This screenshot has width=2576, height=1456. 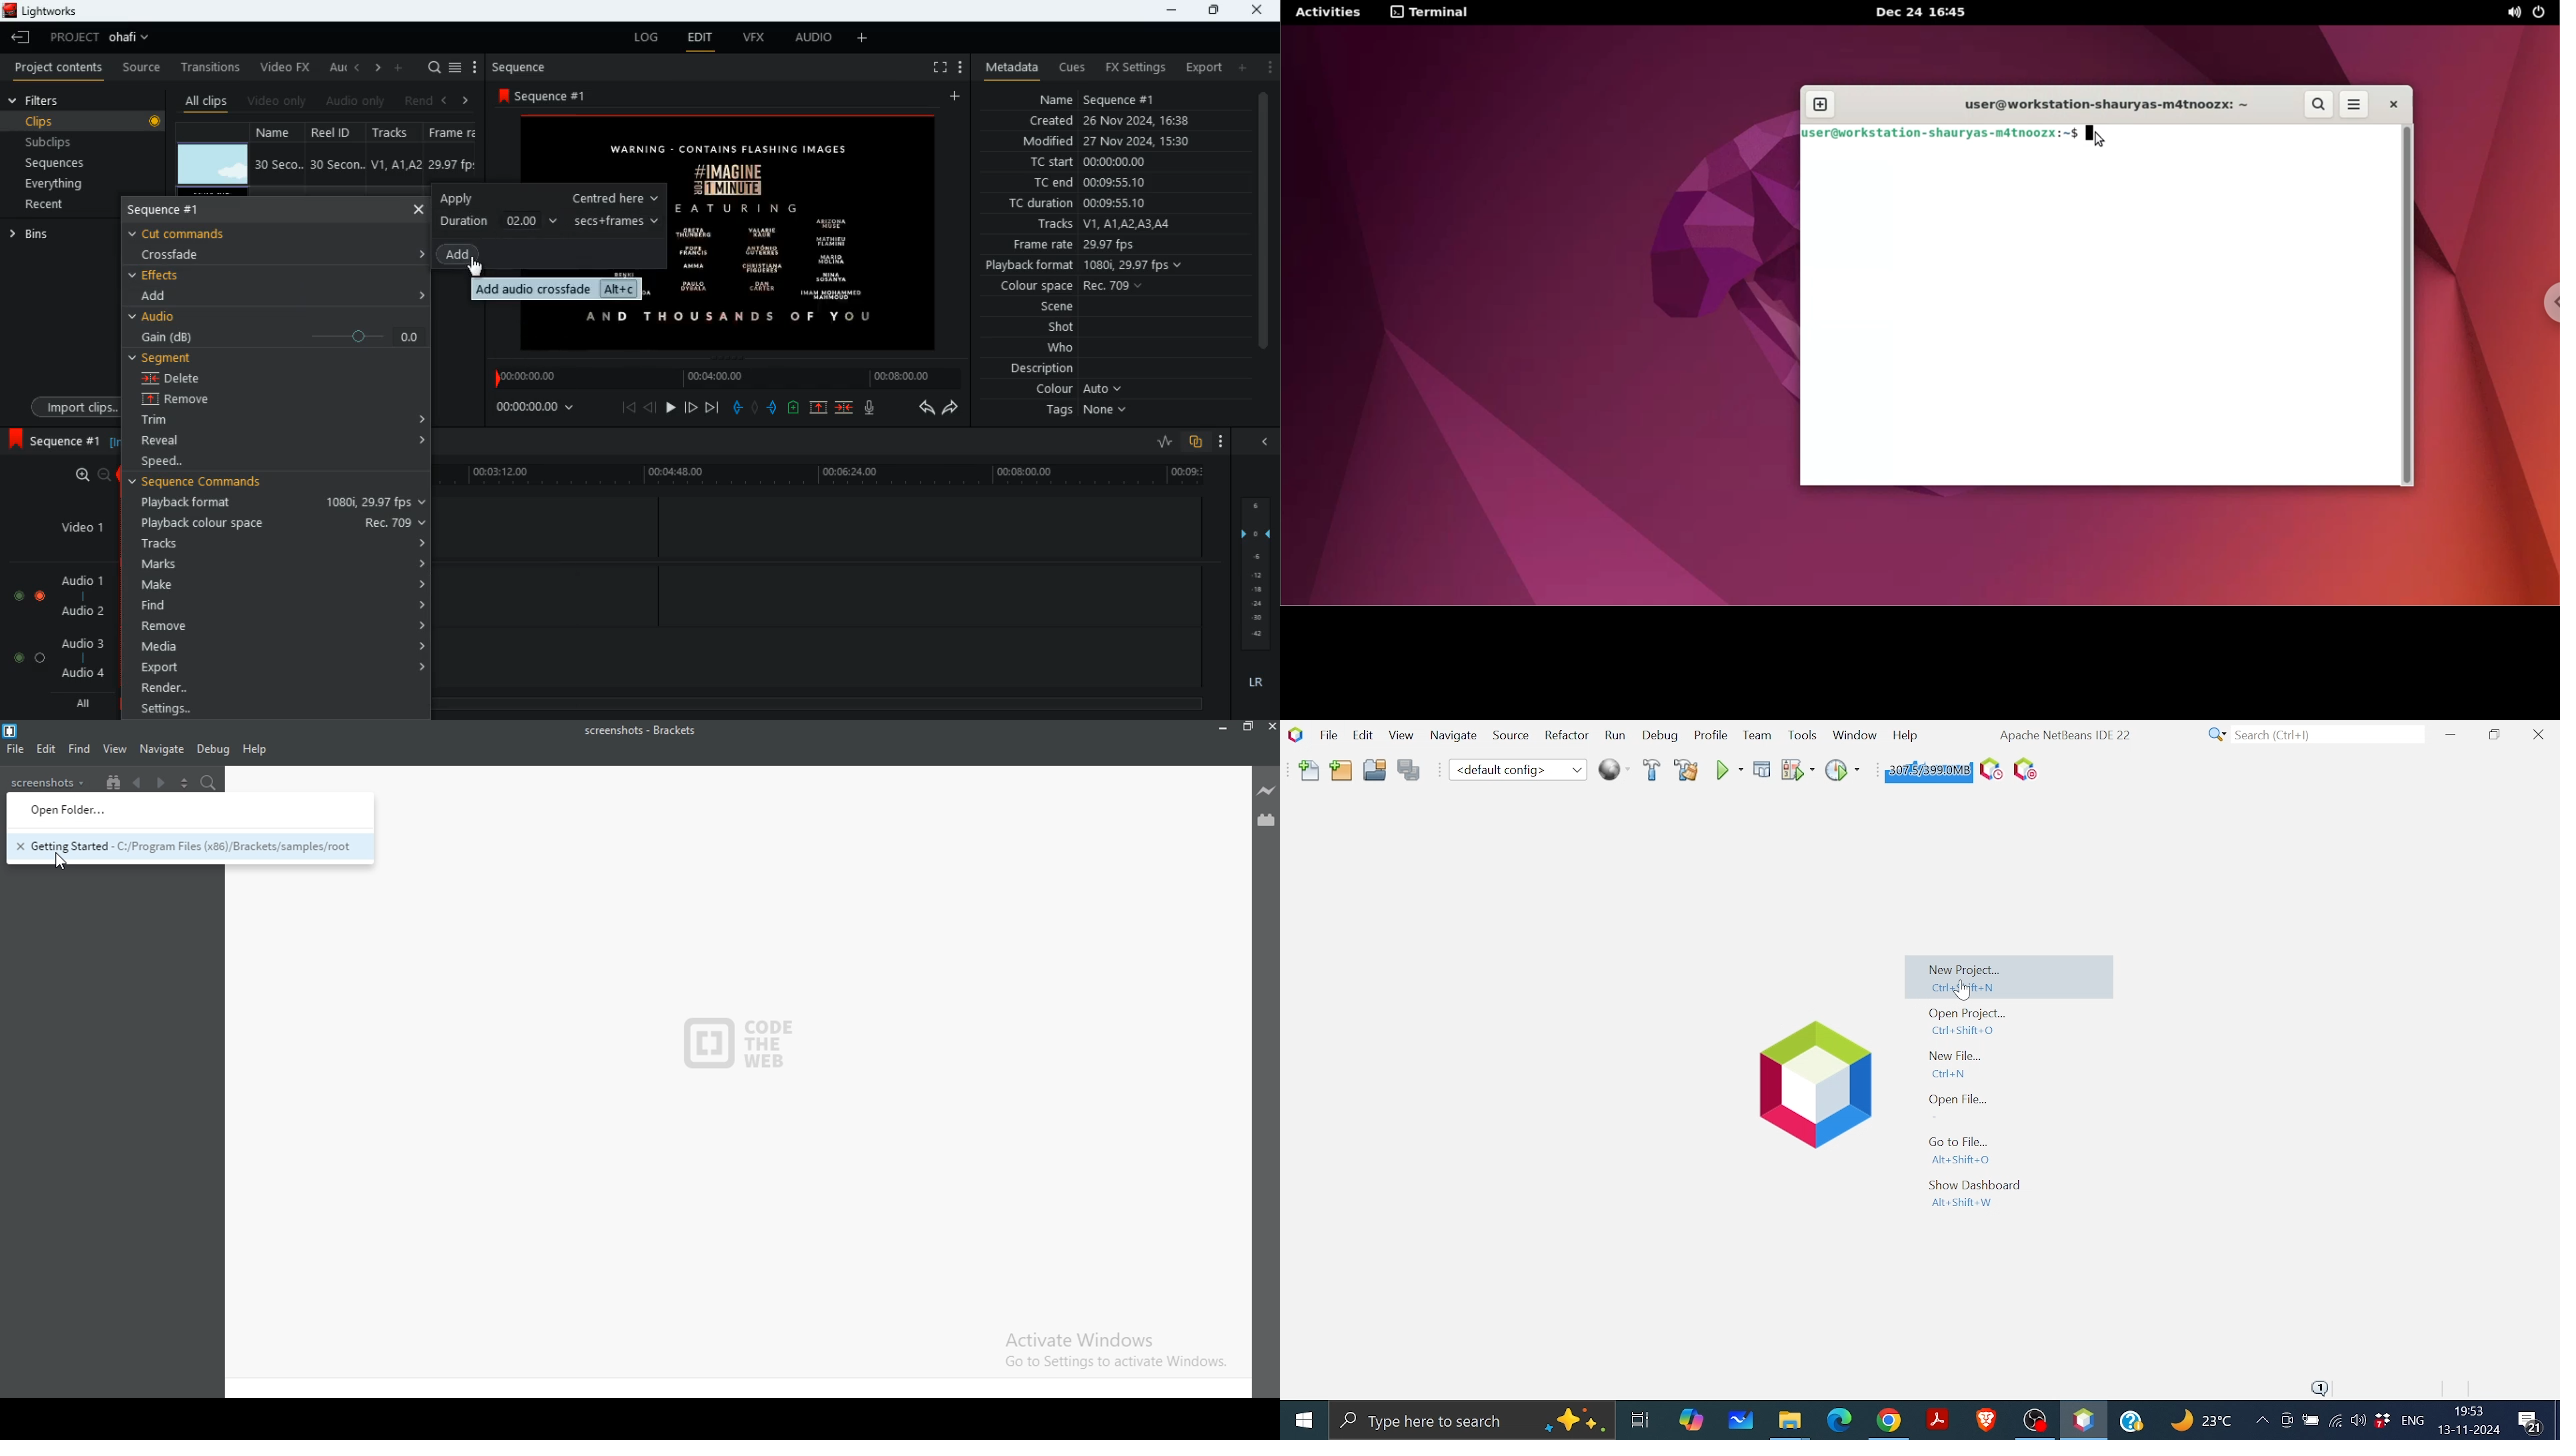 I want to click on right, so click(x=466, y=100).